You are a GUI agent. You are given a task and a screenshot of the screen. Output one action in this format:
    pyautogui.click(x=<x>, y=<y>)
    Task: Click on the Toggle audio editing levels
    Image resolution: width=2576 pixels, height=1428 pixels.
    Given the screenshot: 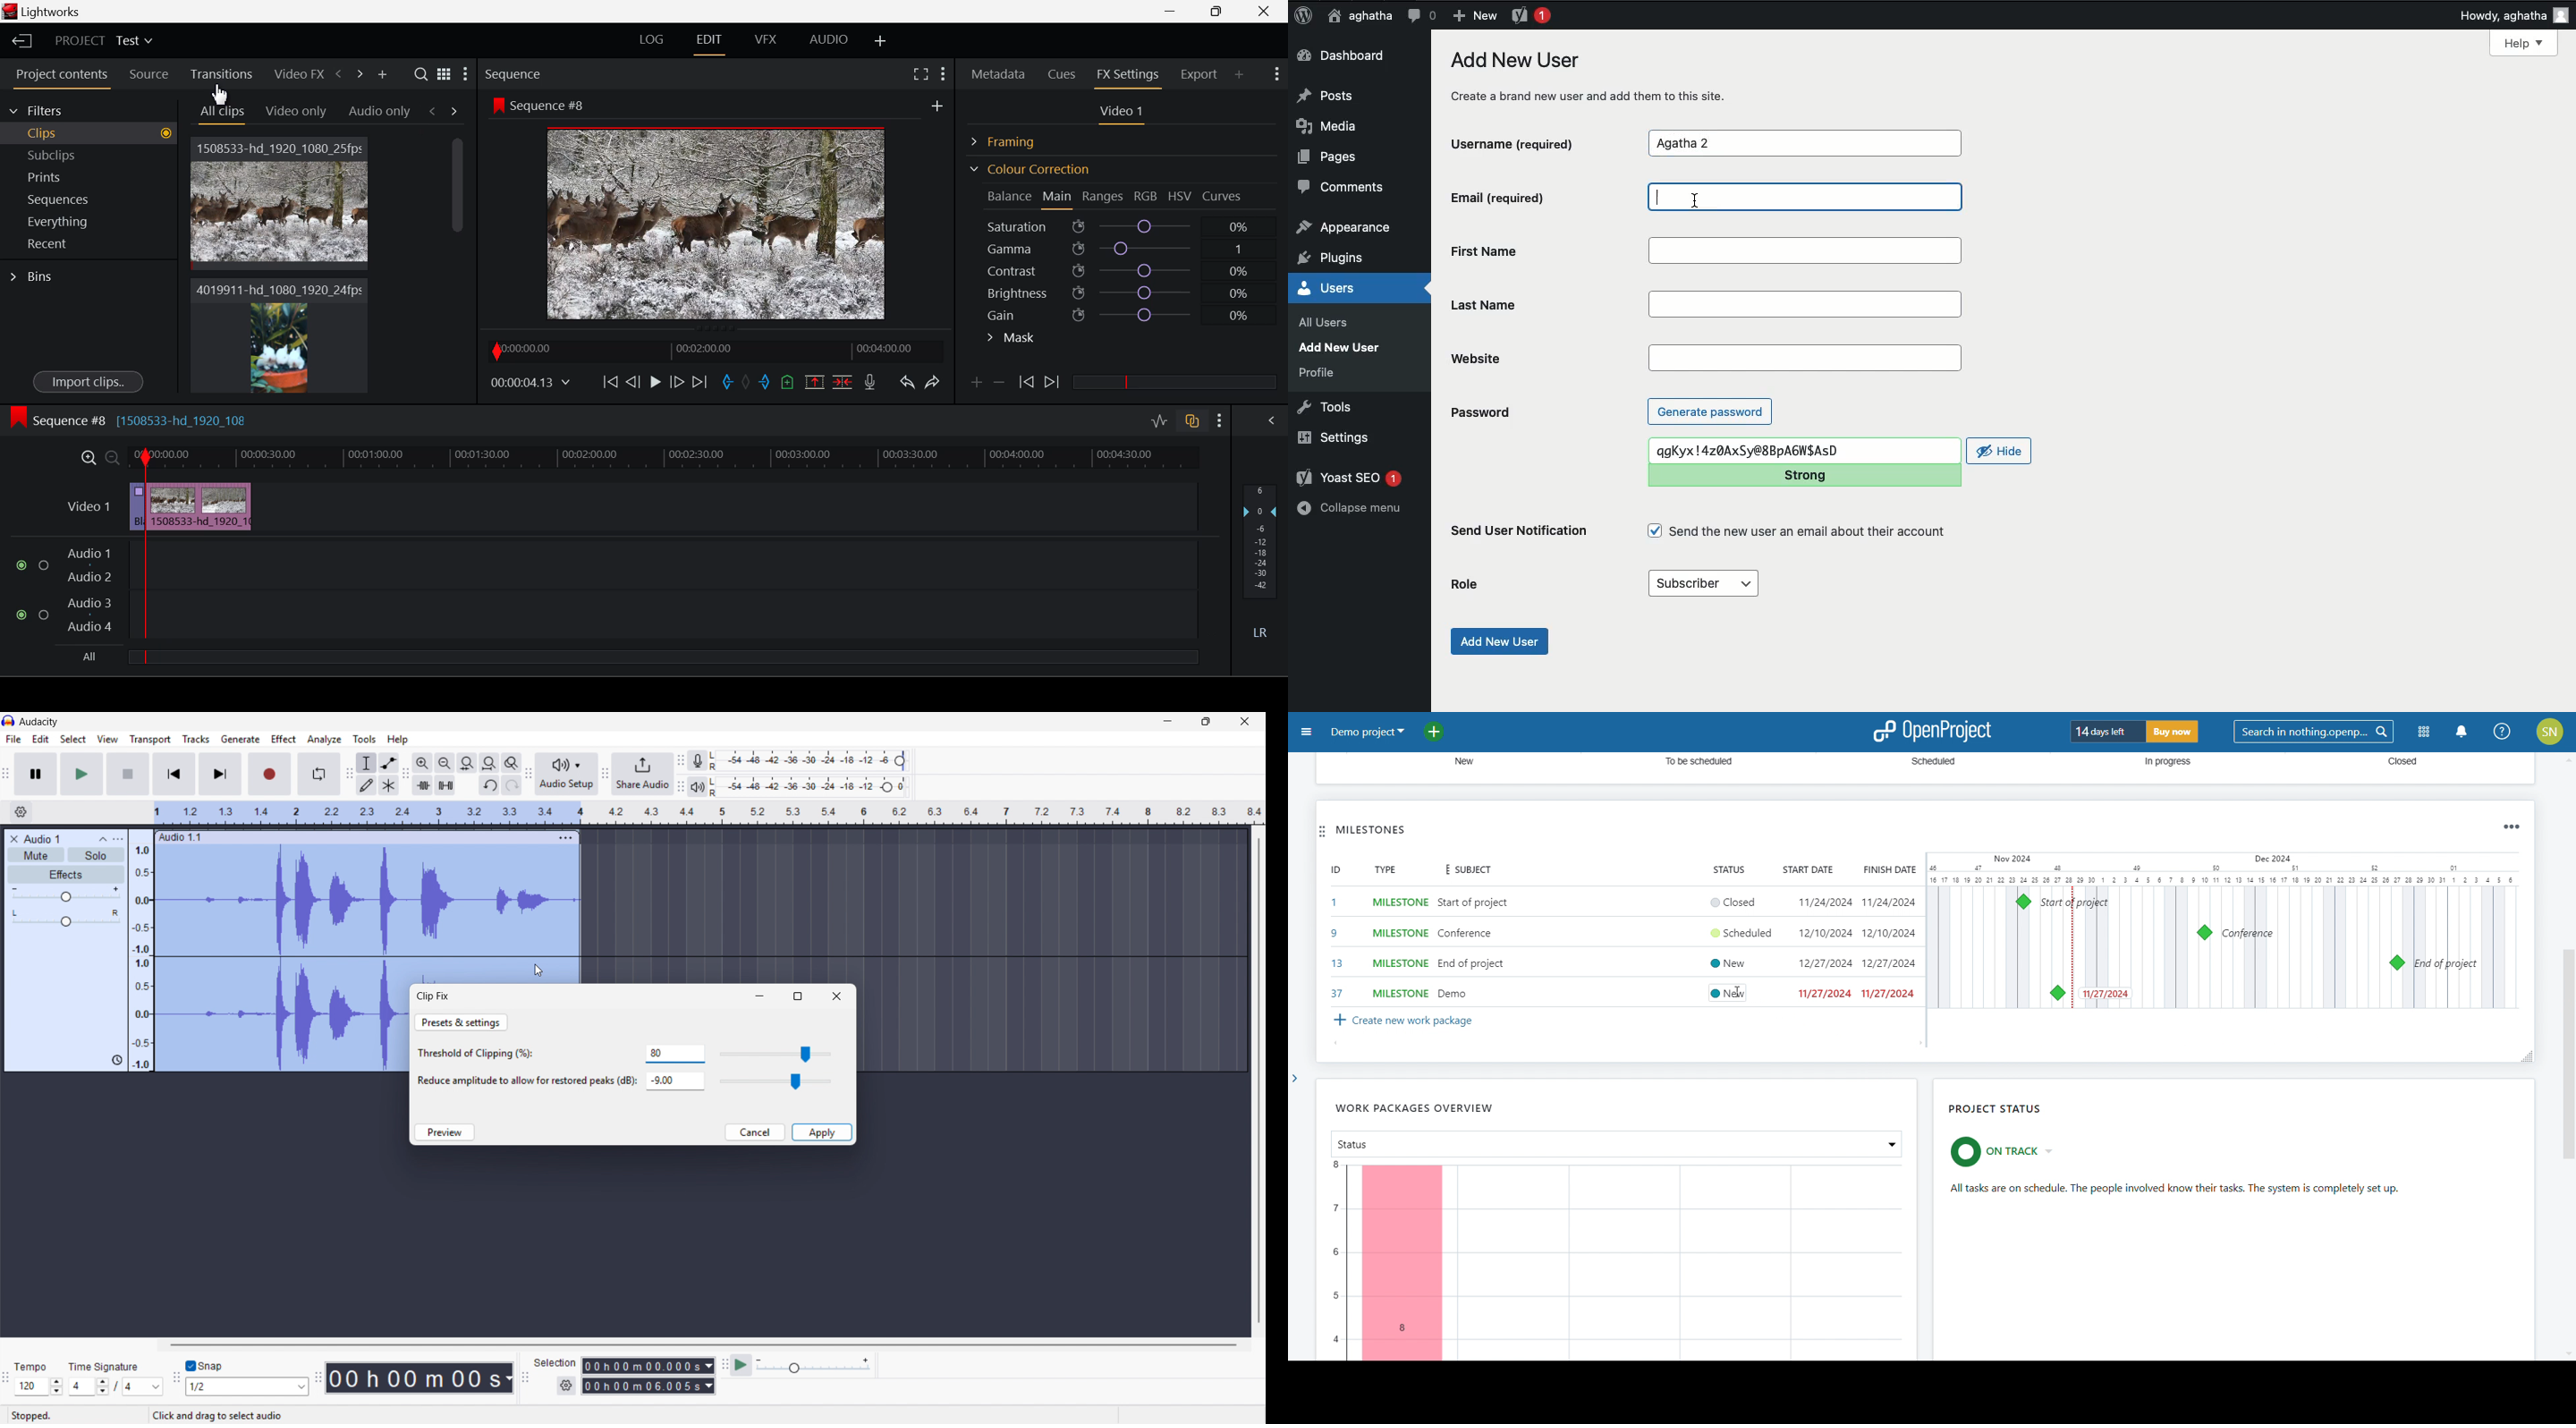 What is the action you would take?
    pyautogui.click(x=1161, y=419)
    